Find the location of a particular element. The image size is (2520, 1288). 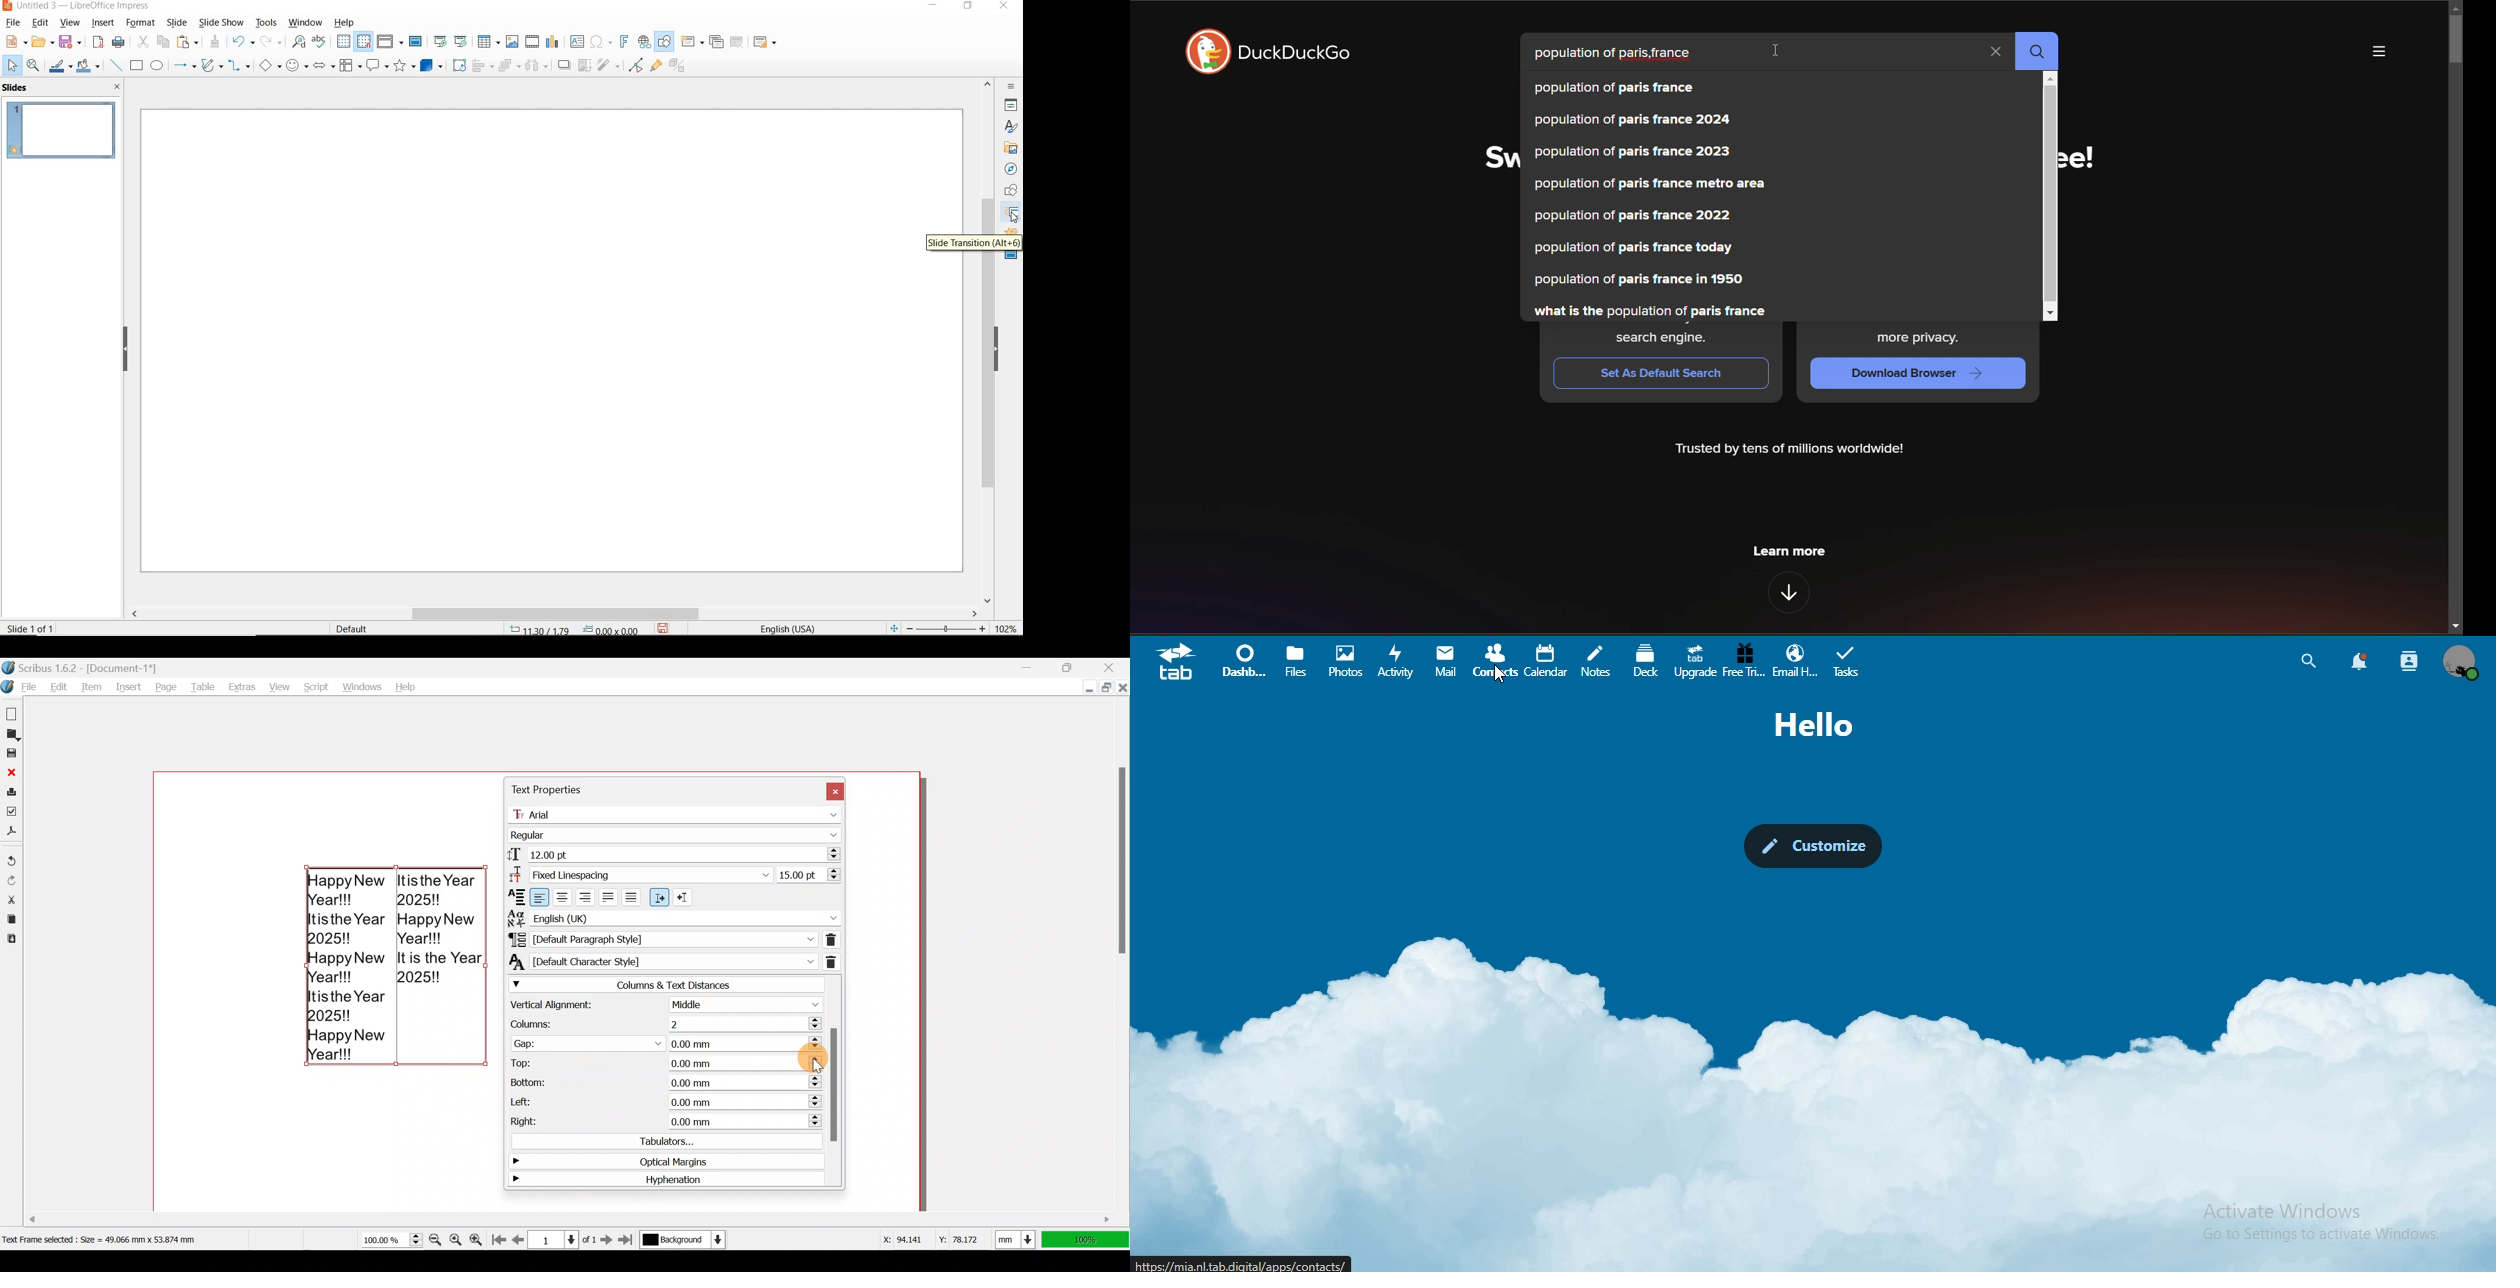

FILE NAME is located at coordinates (77, 7).